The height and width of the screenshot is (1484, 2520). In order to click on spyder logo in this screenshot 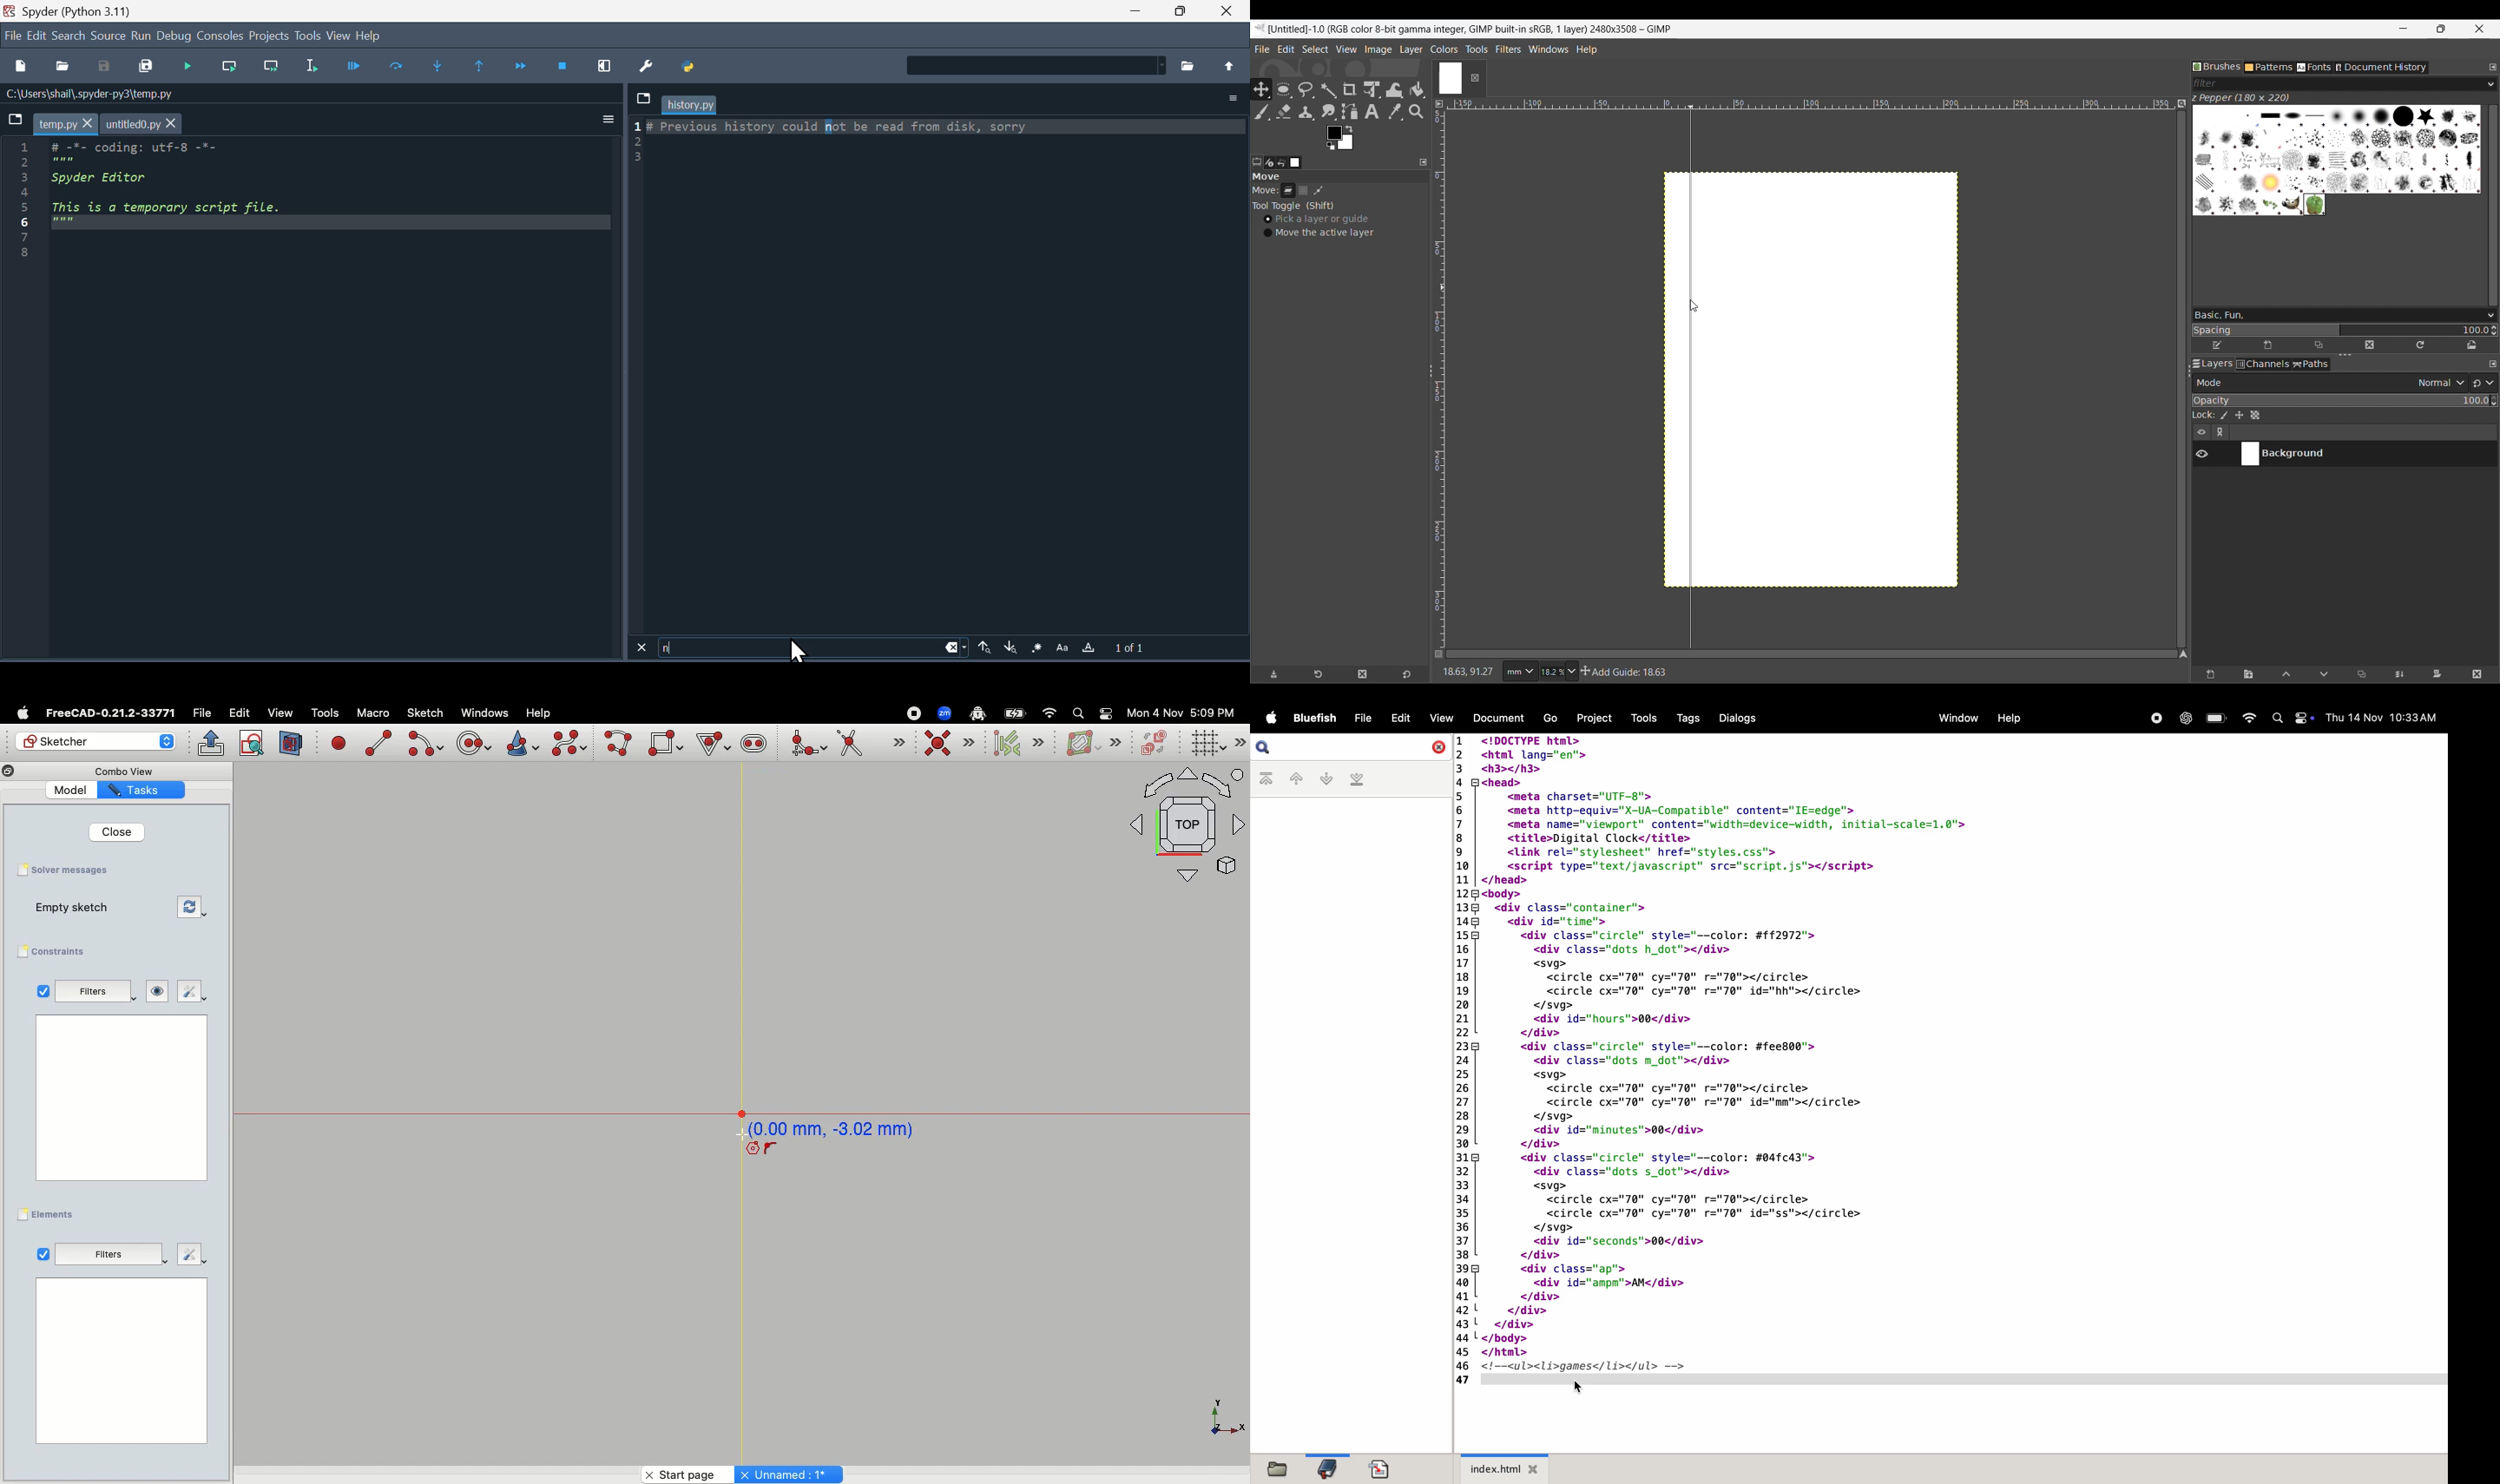, I will do `click(8, 11)`.